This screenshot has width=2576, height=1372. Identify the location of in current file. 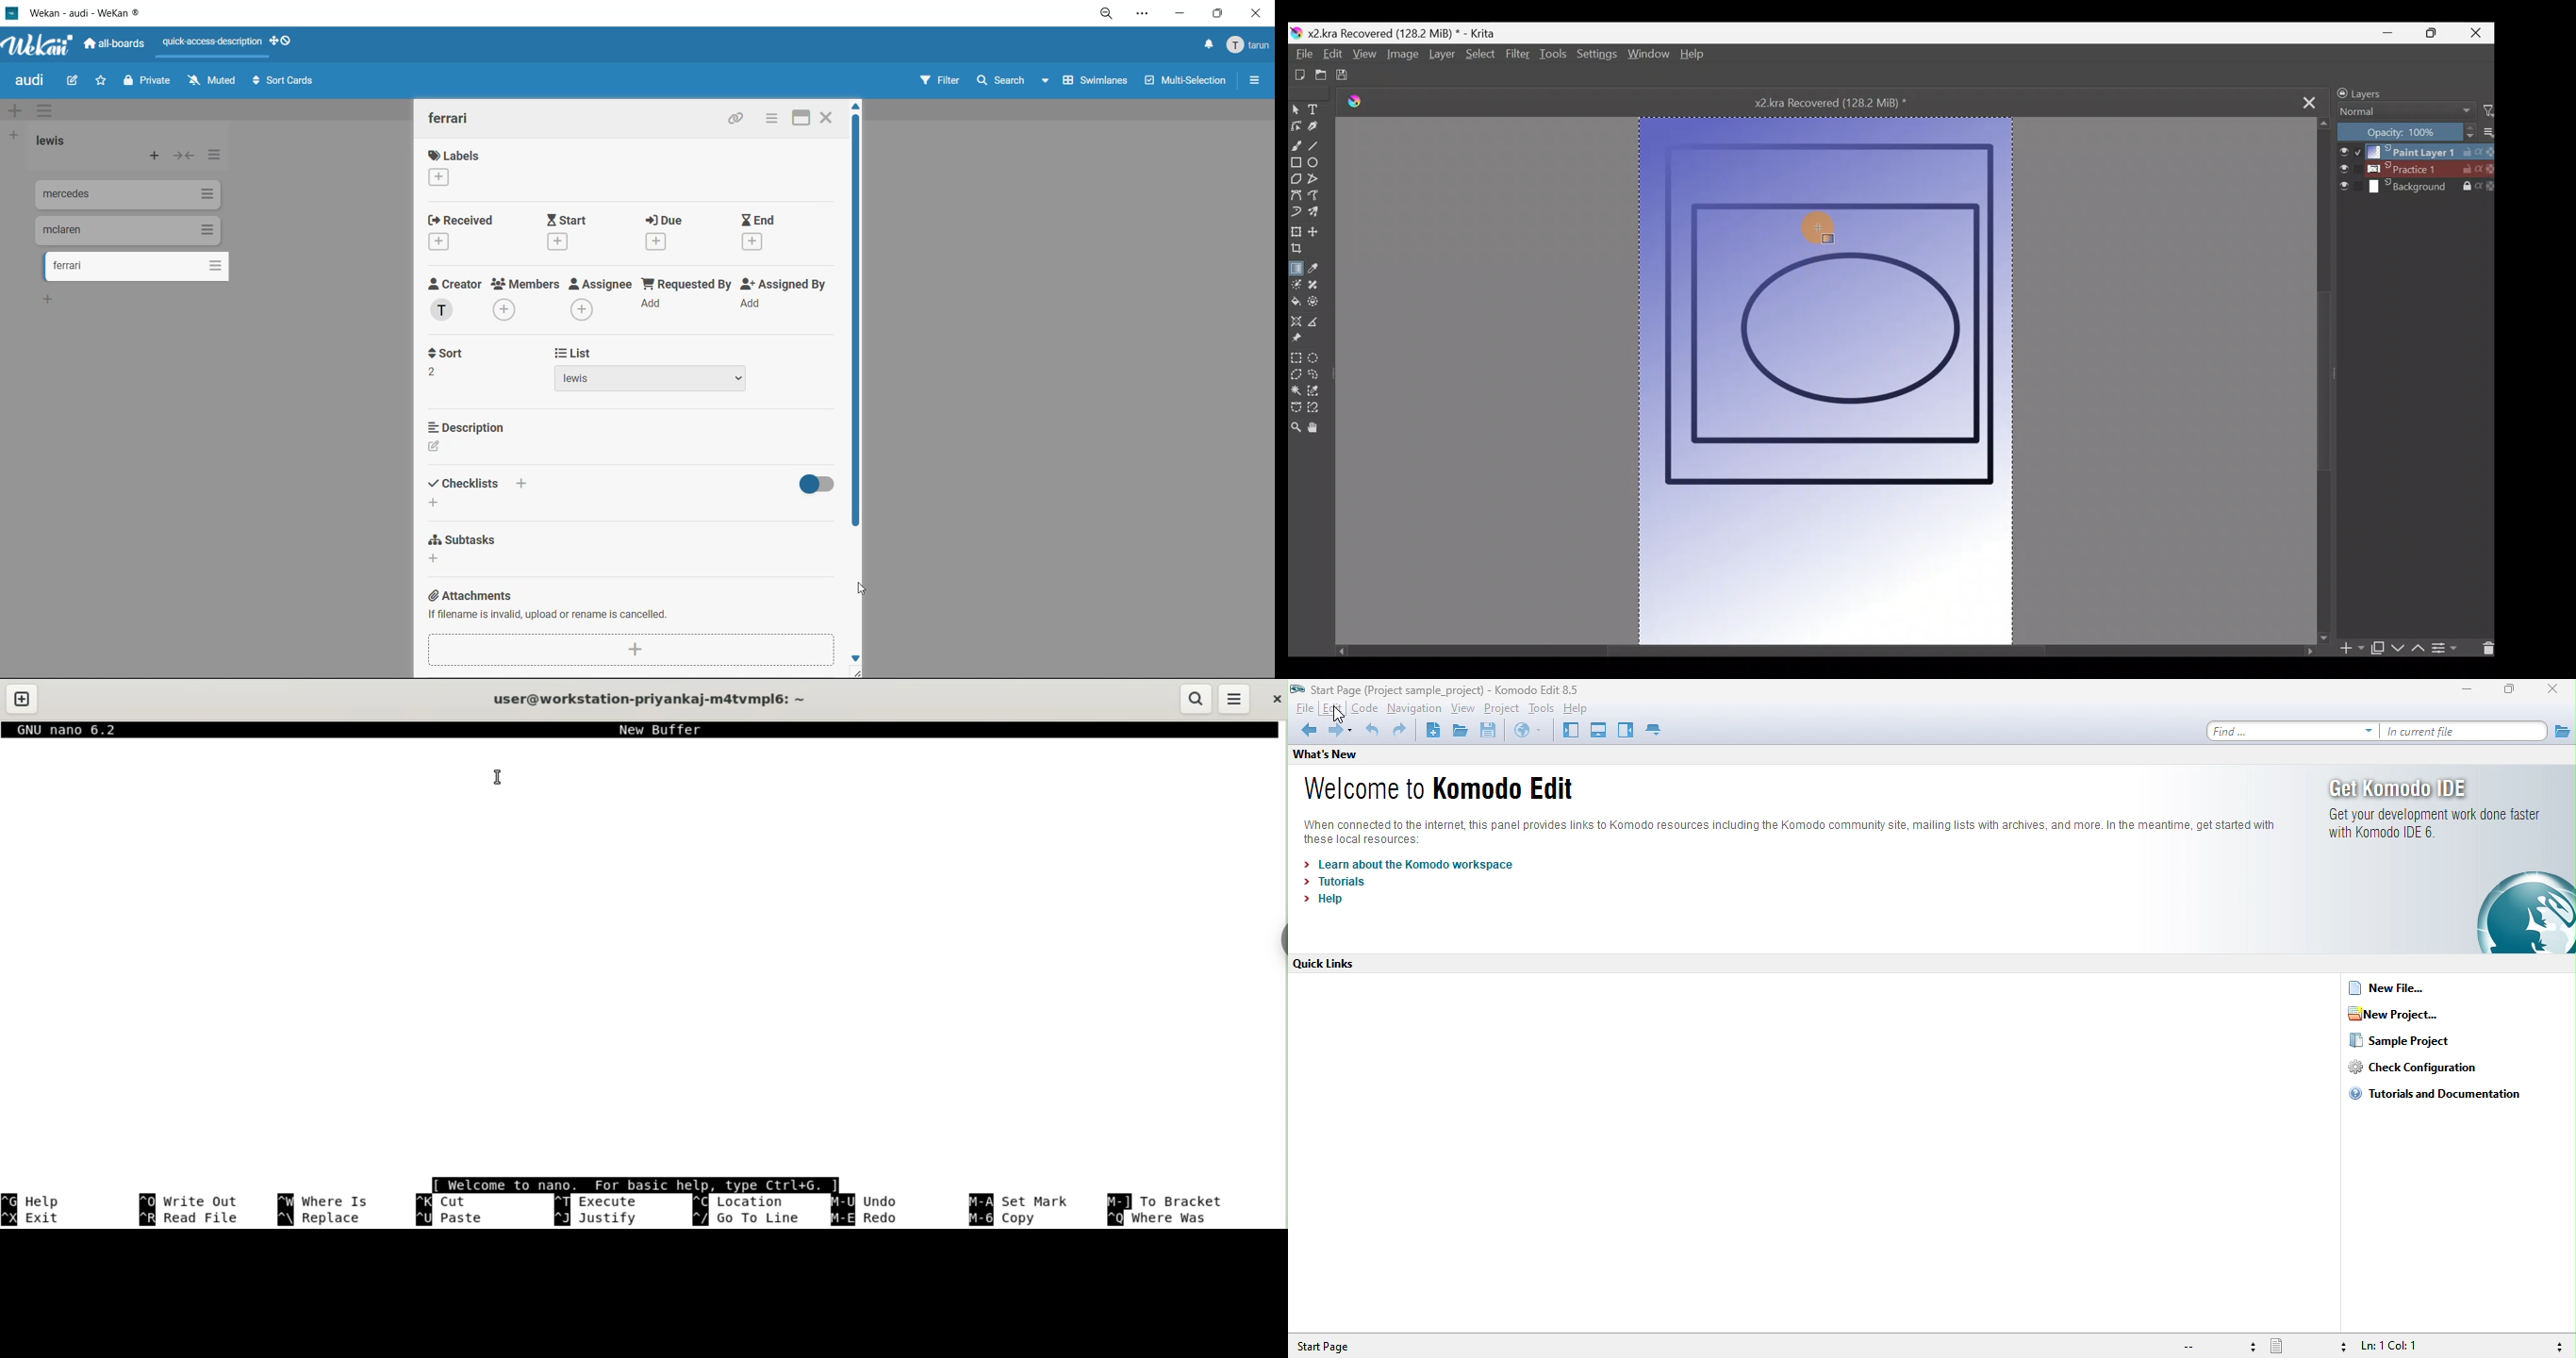
(2466, 732).